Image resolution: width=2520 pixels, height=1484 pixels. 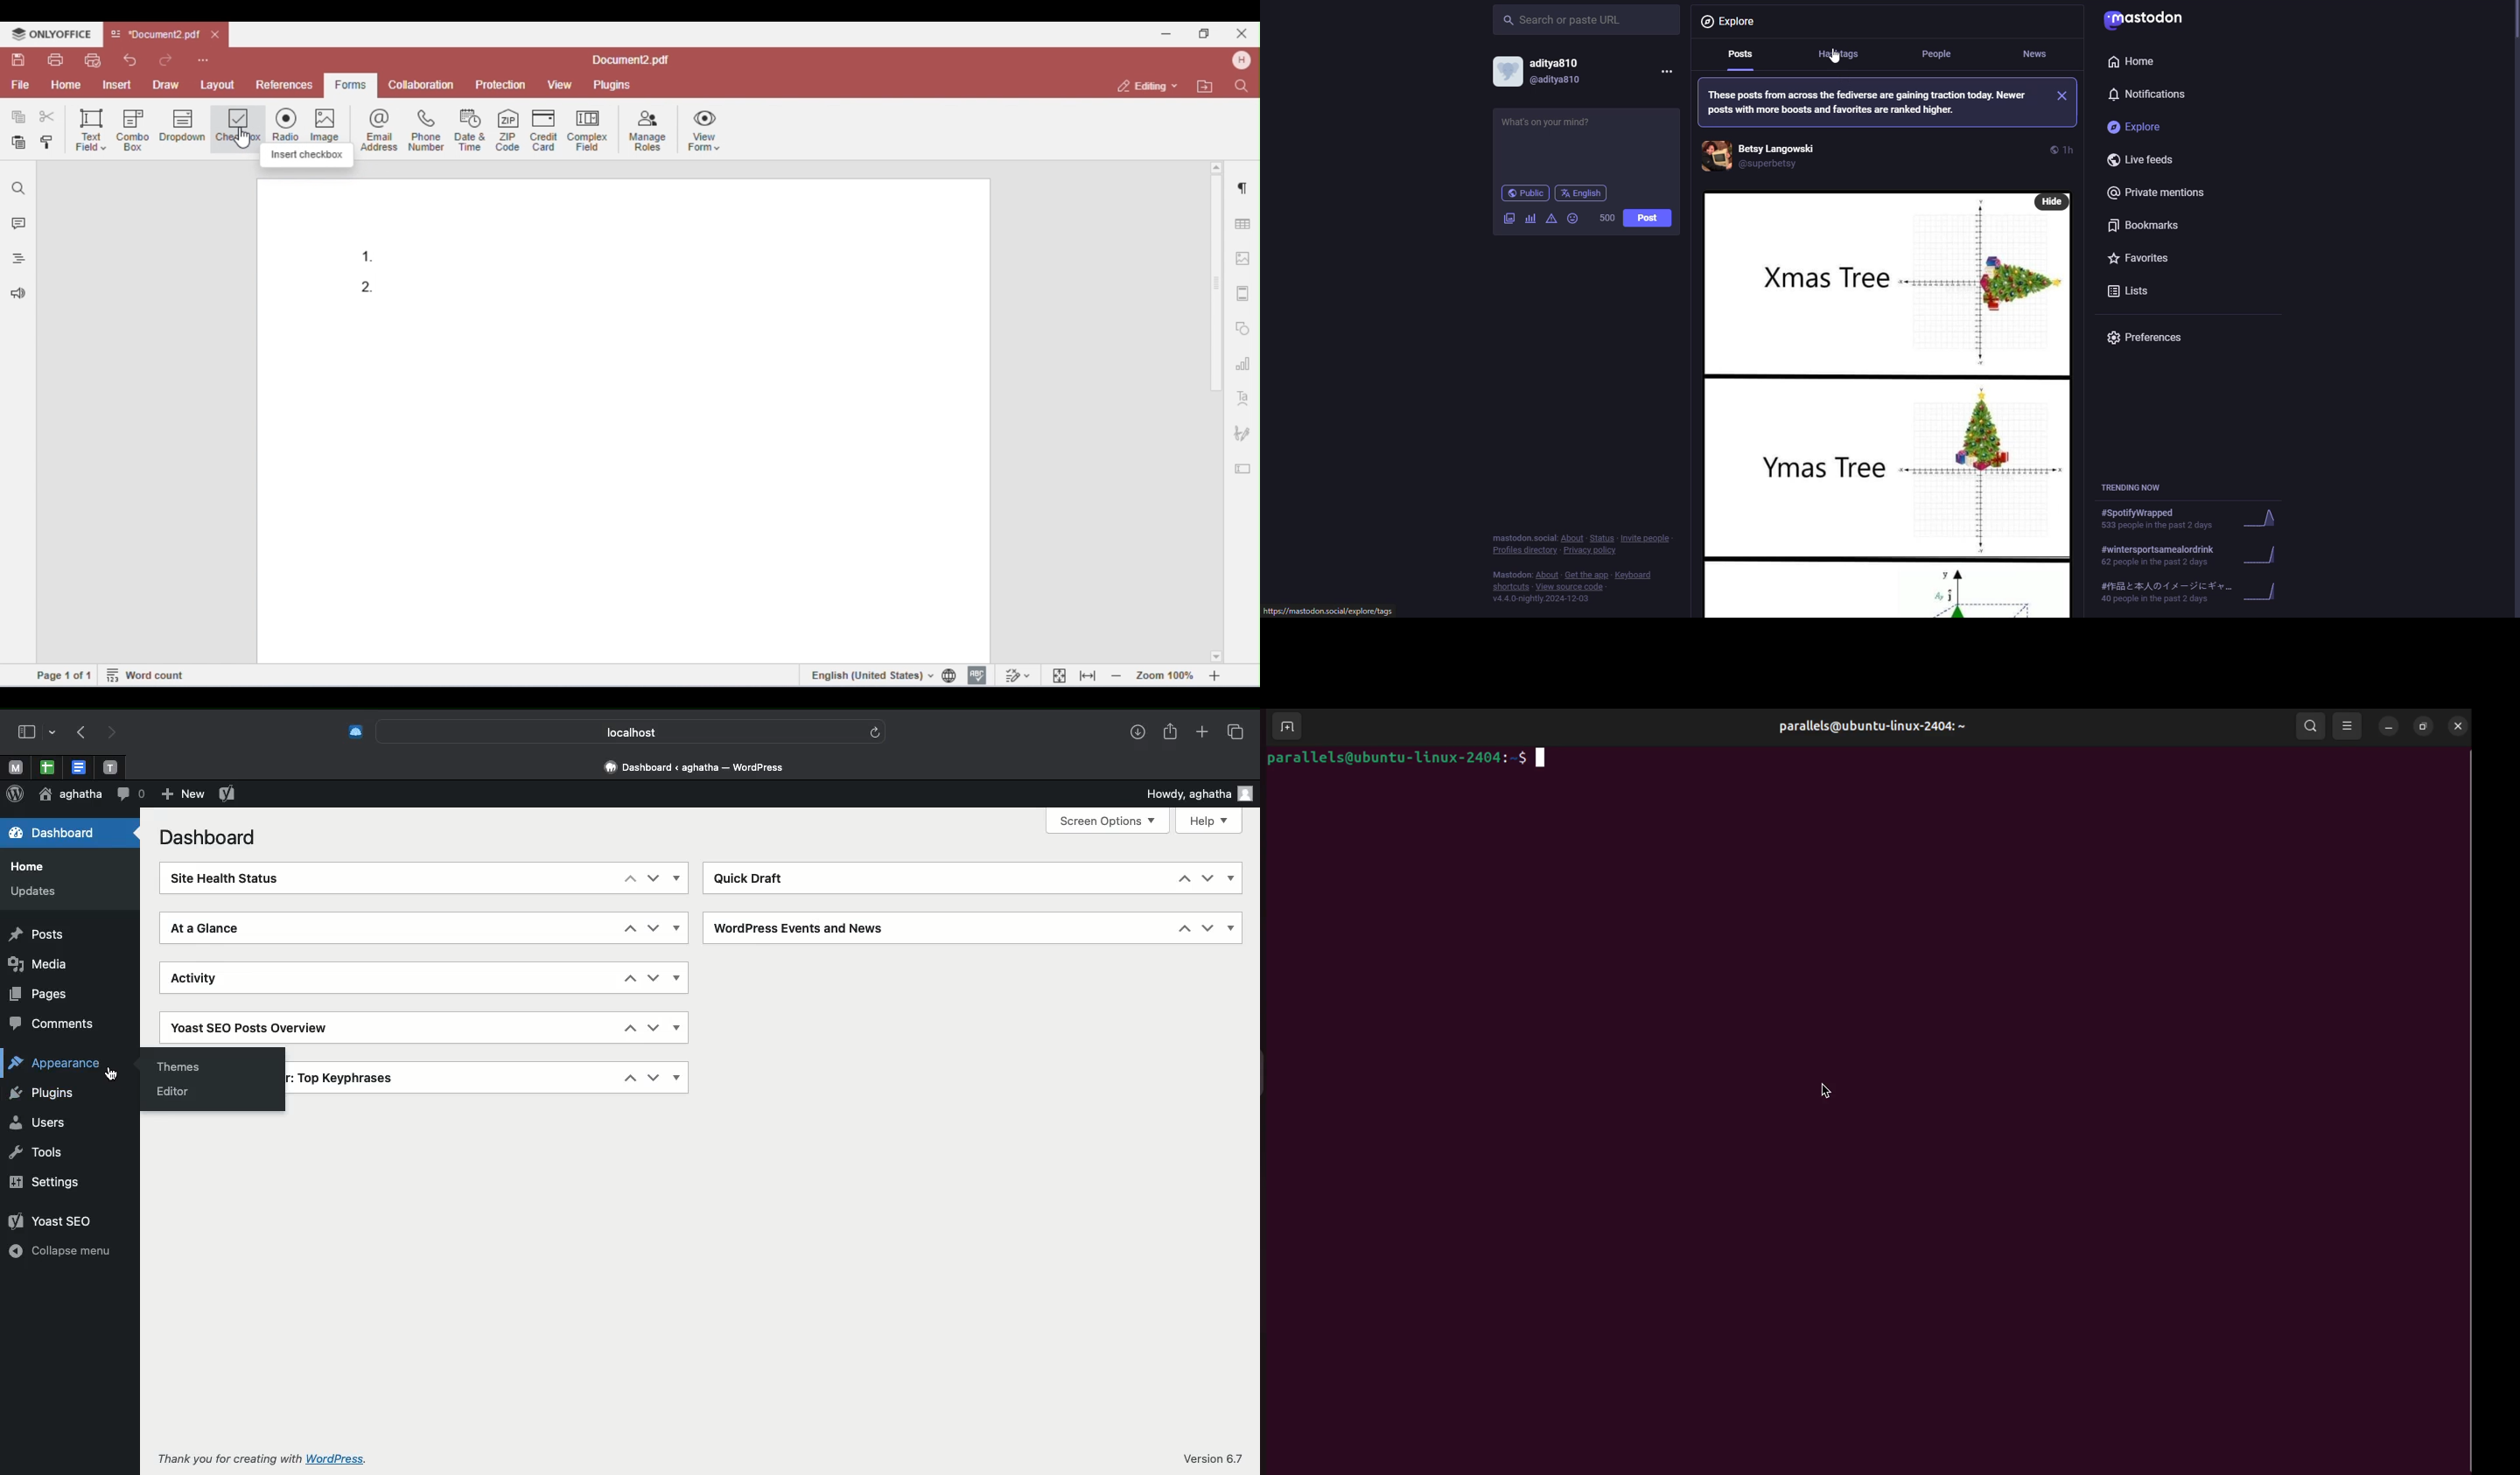 What do you see at coordinates (40, 965) in the screenshot?
I see `Media` at bounding box center [40, 965].